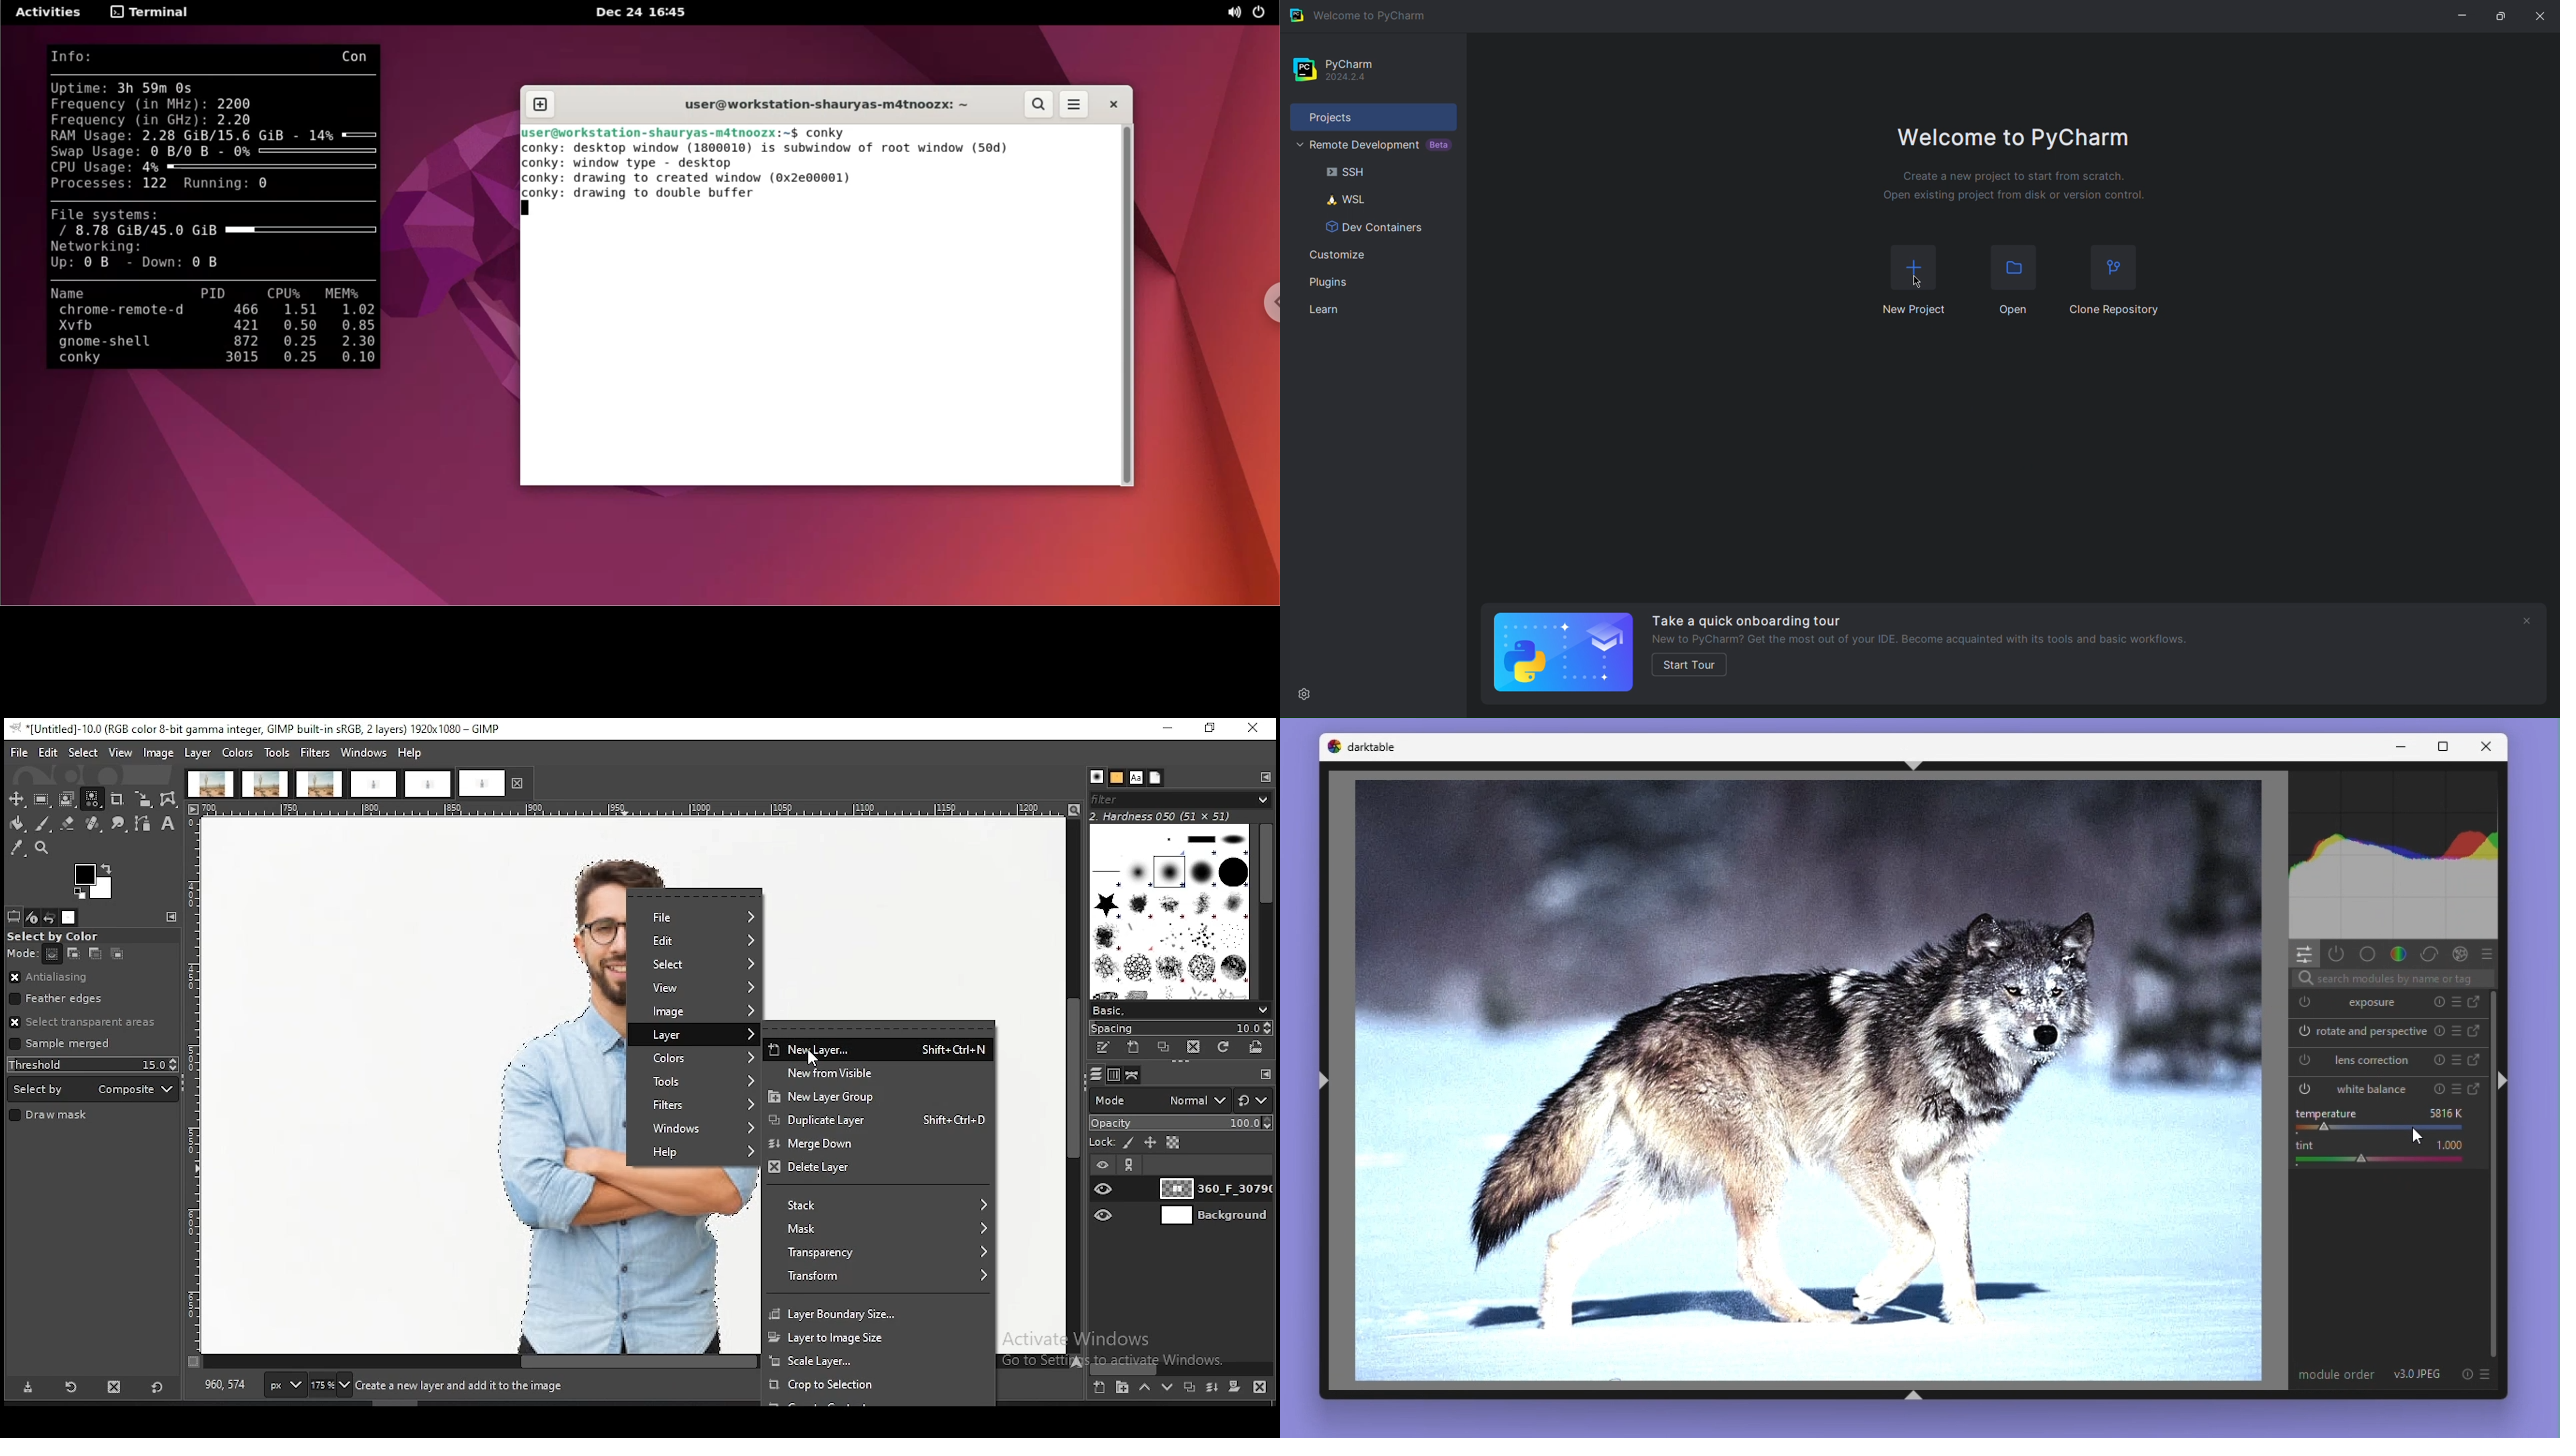 The image size is (2576, 1456). I want to click on Preset, so click(2488, 952).